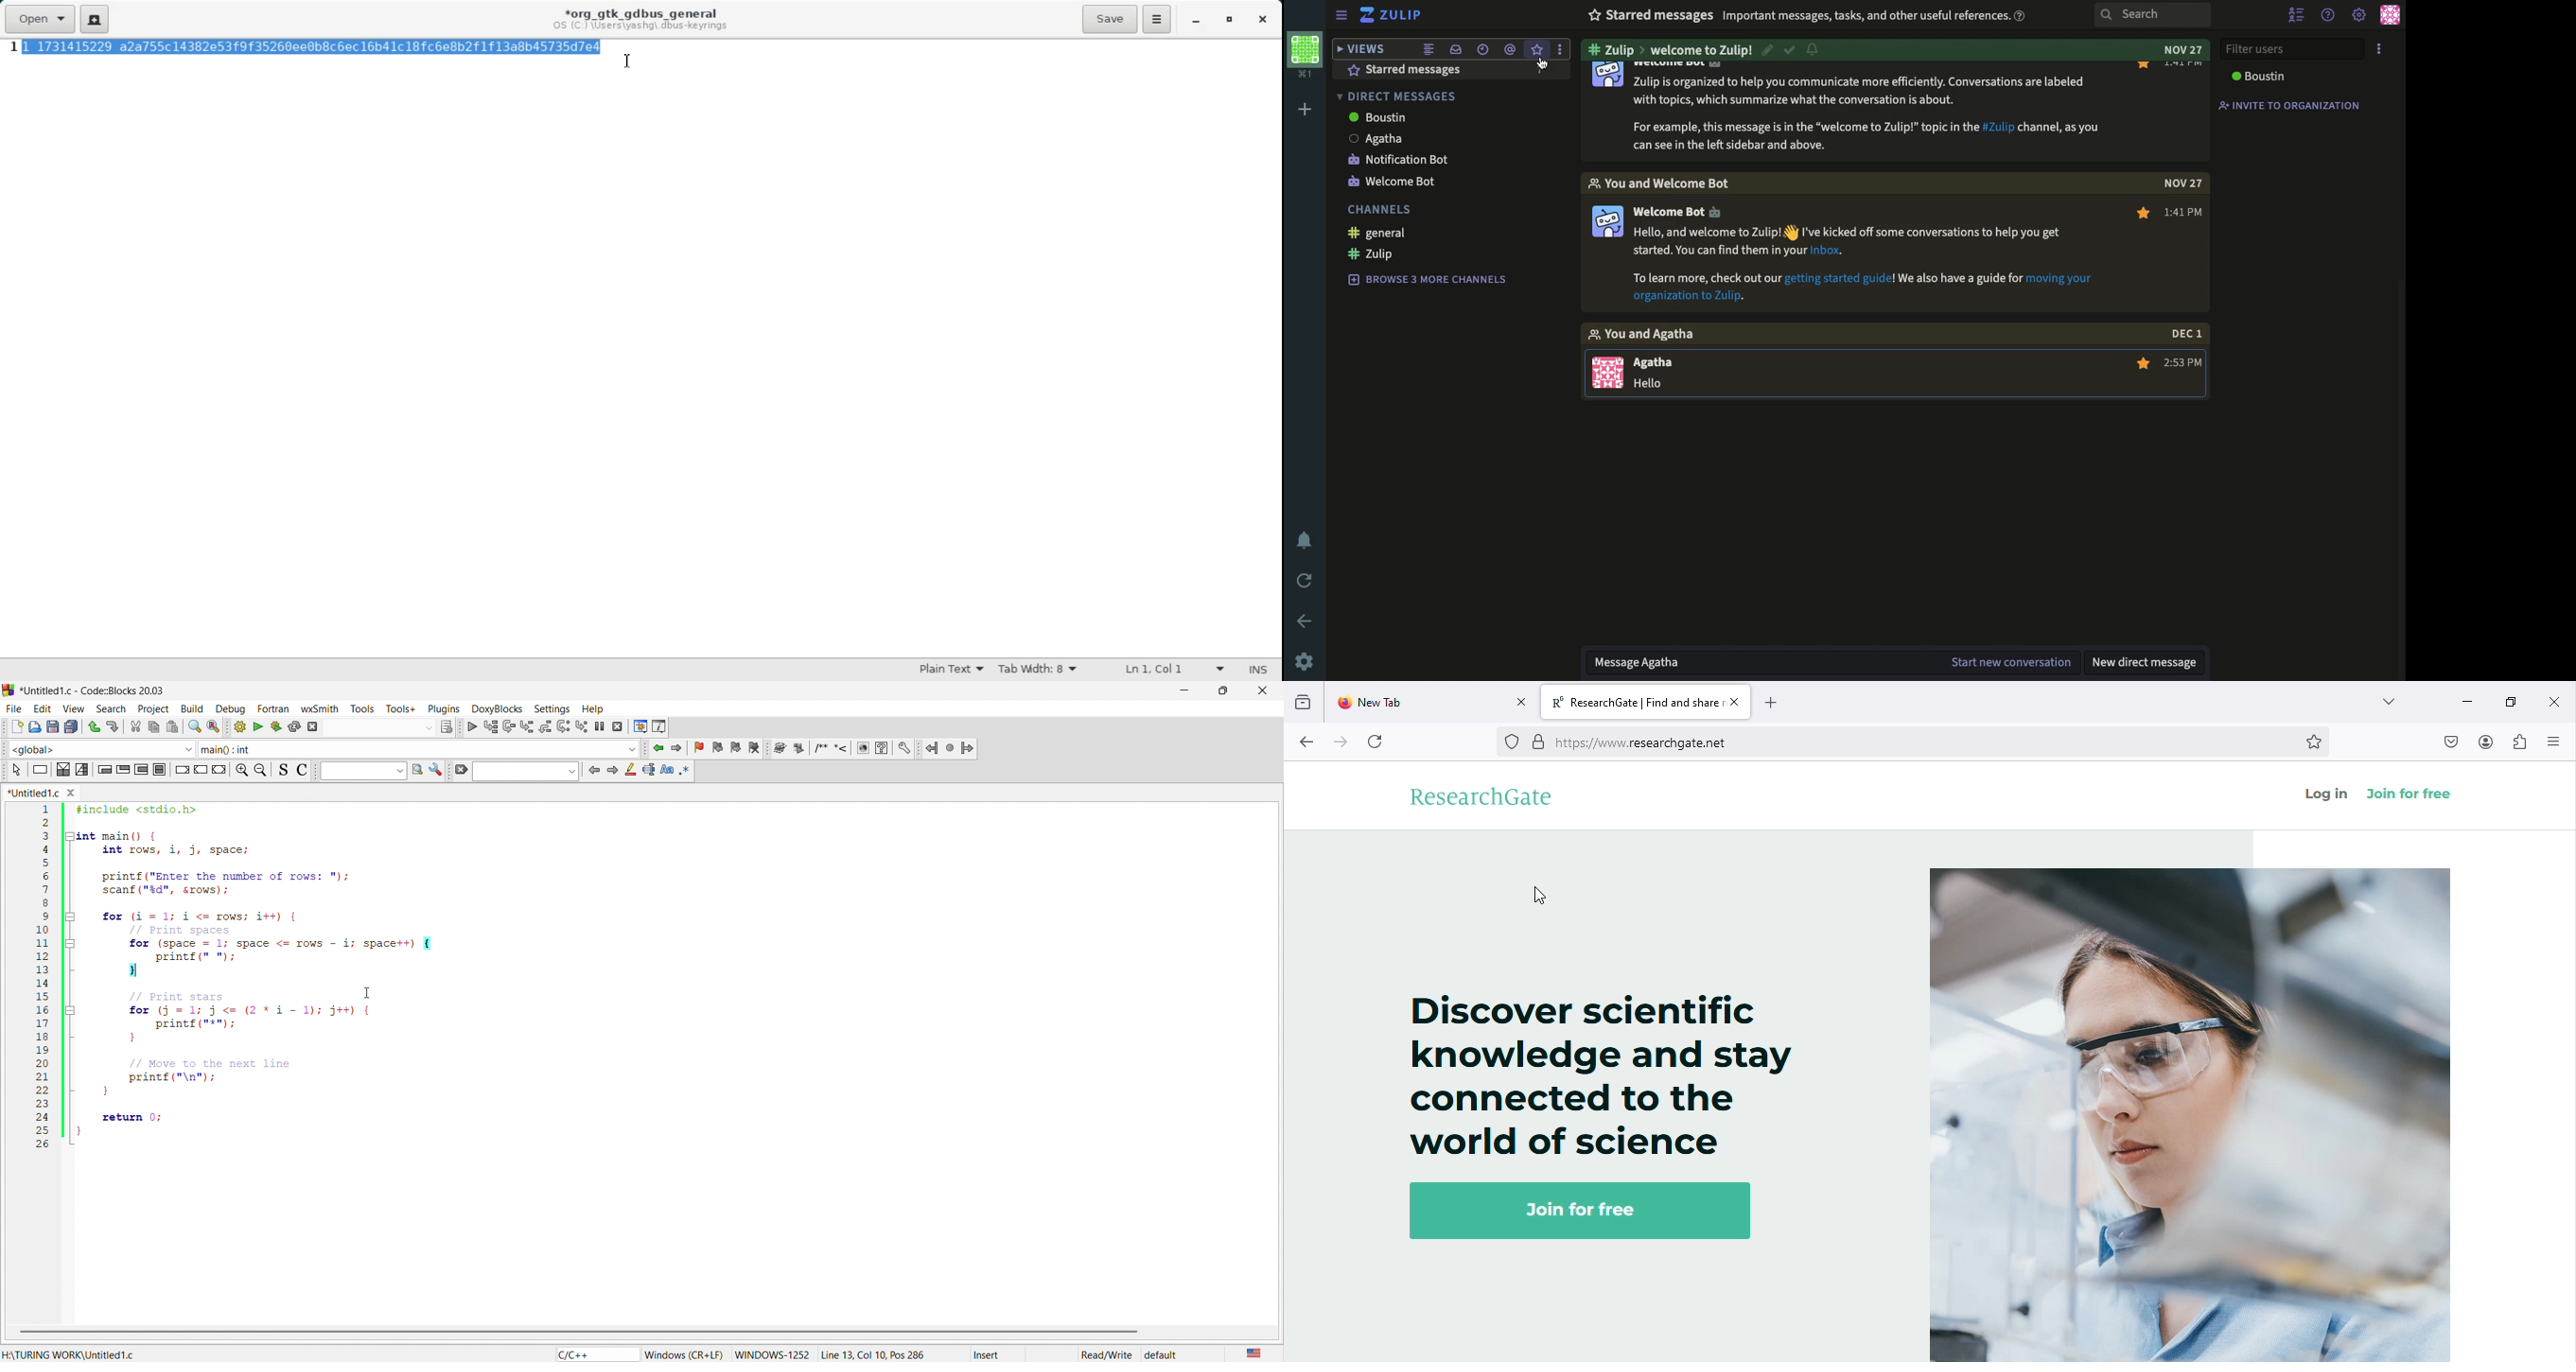 The height and width of the screenshot is (1372, 2576). Describe the element at coordinates (284, 771) in the screenshot. I see `toggle source` at that location.